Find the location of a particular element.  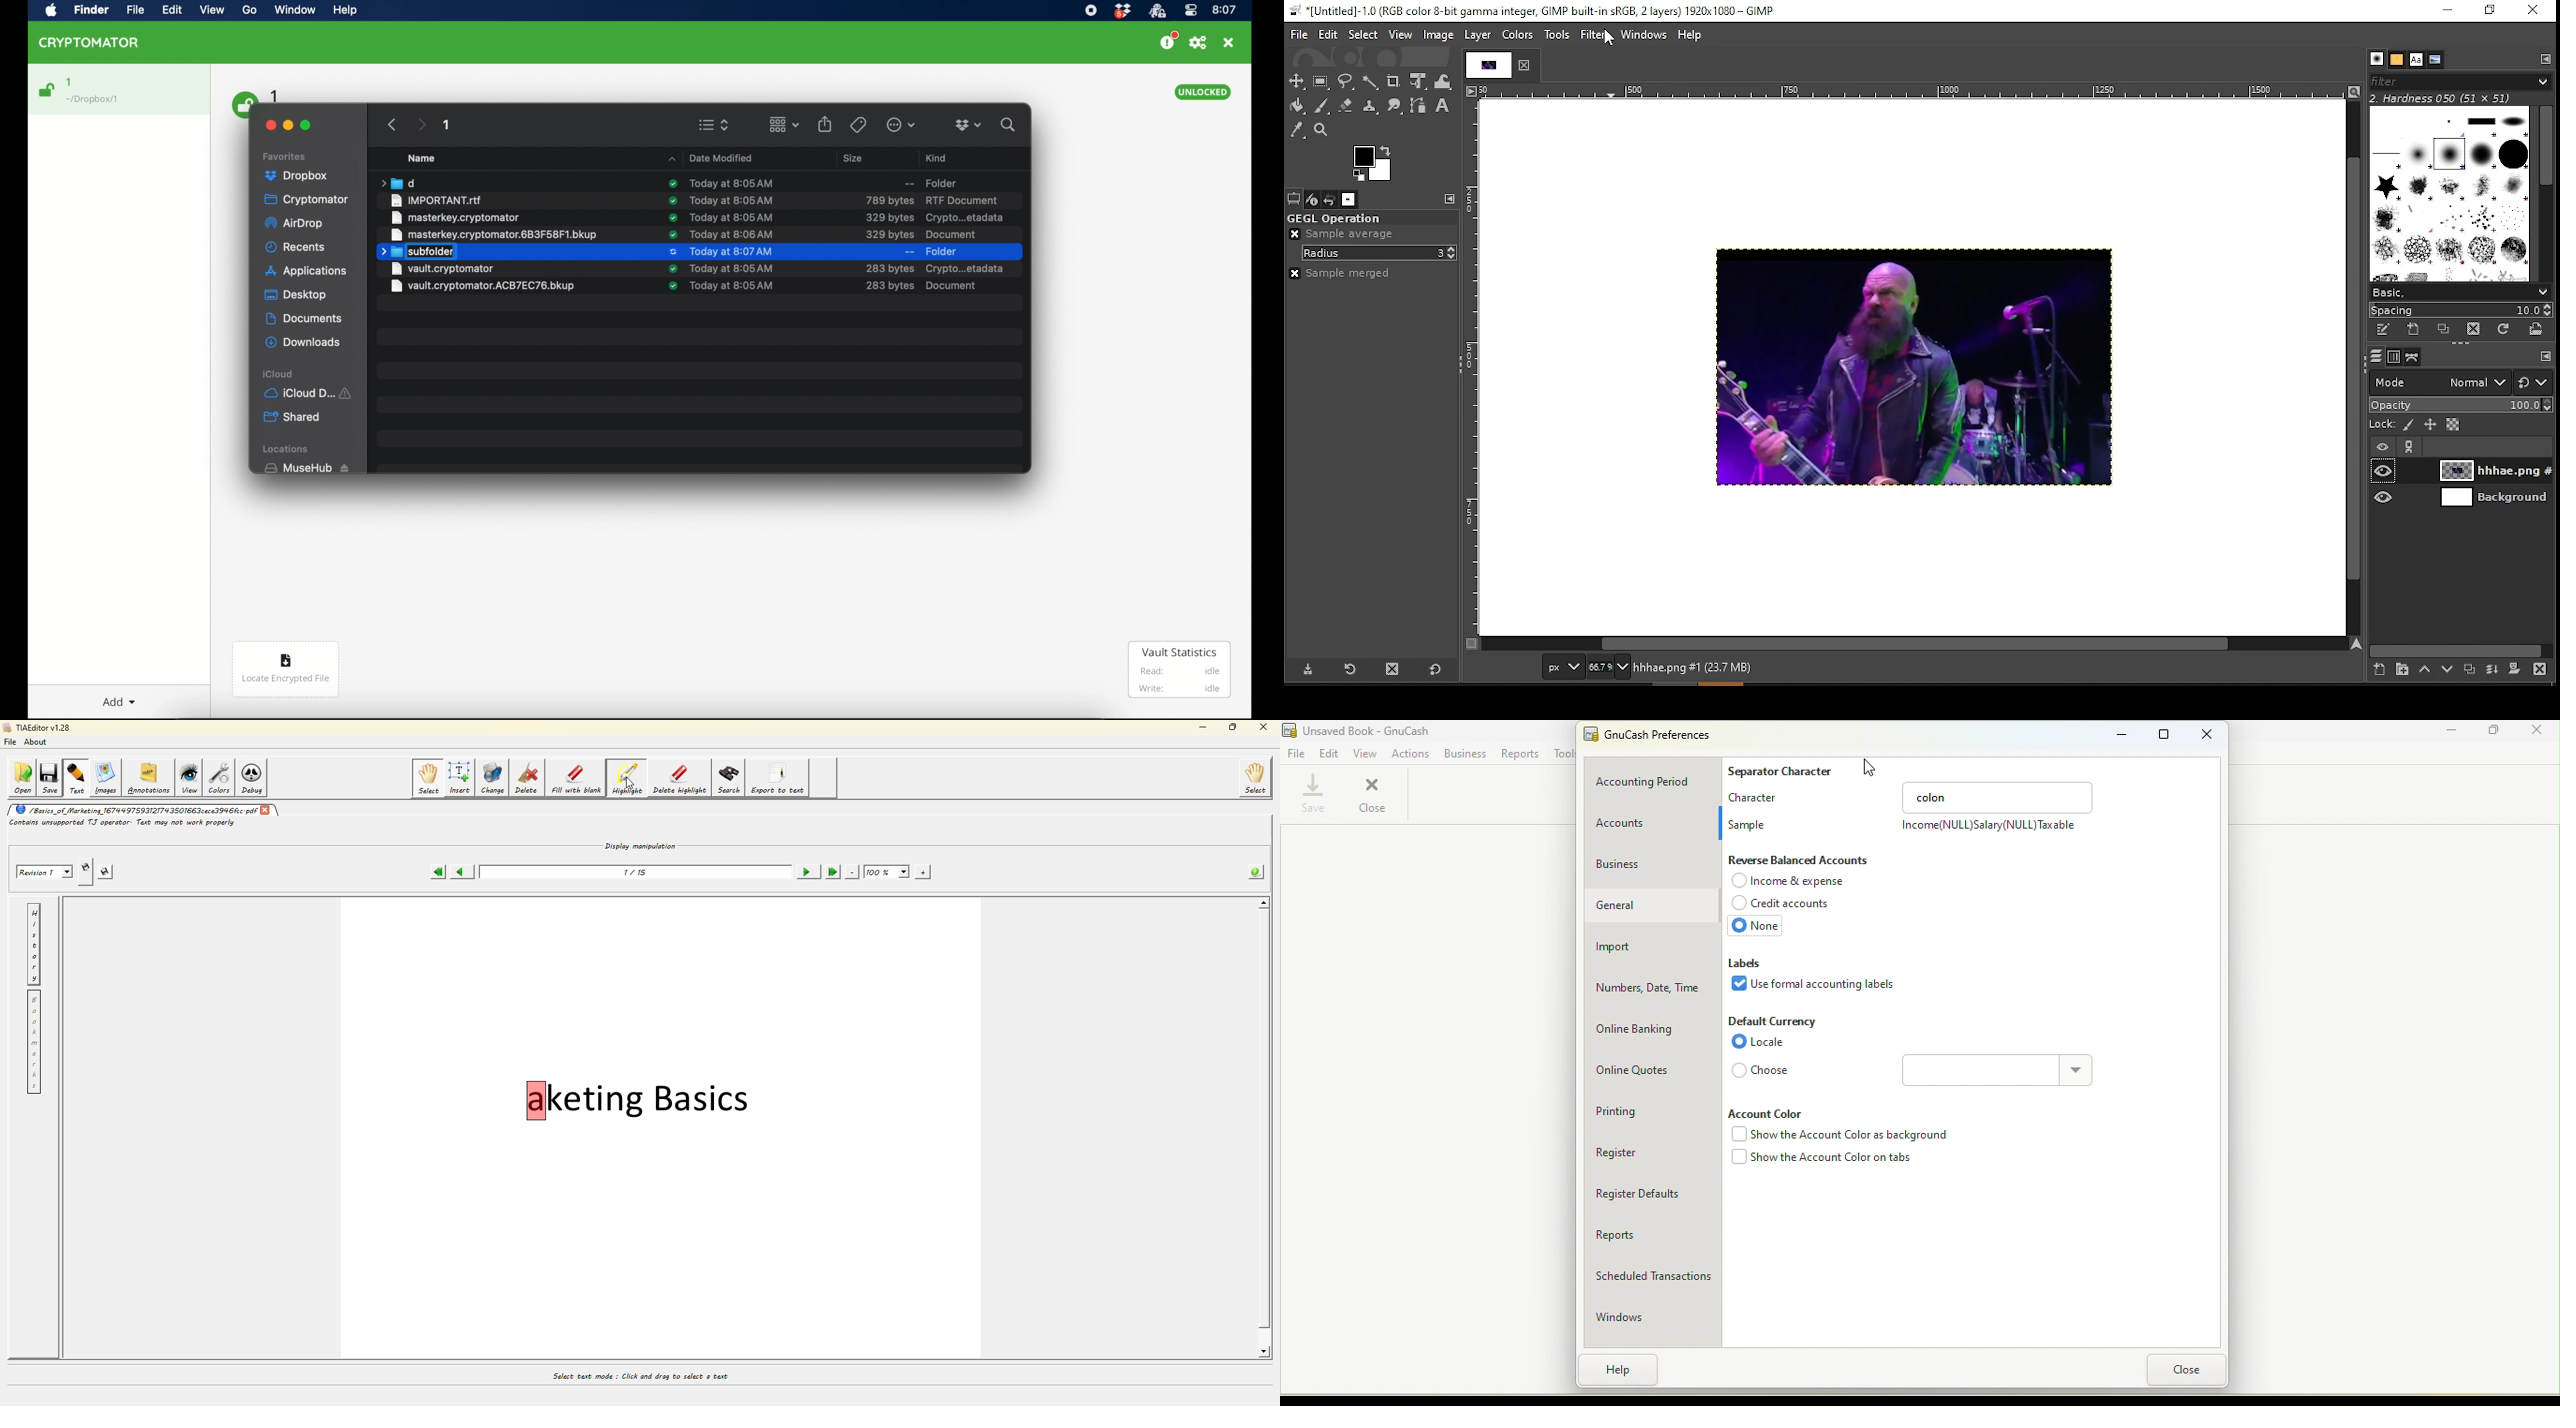

paths tool is located at coordinates (1420, 107).